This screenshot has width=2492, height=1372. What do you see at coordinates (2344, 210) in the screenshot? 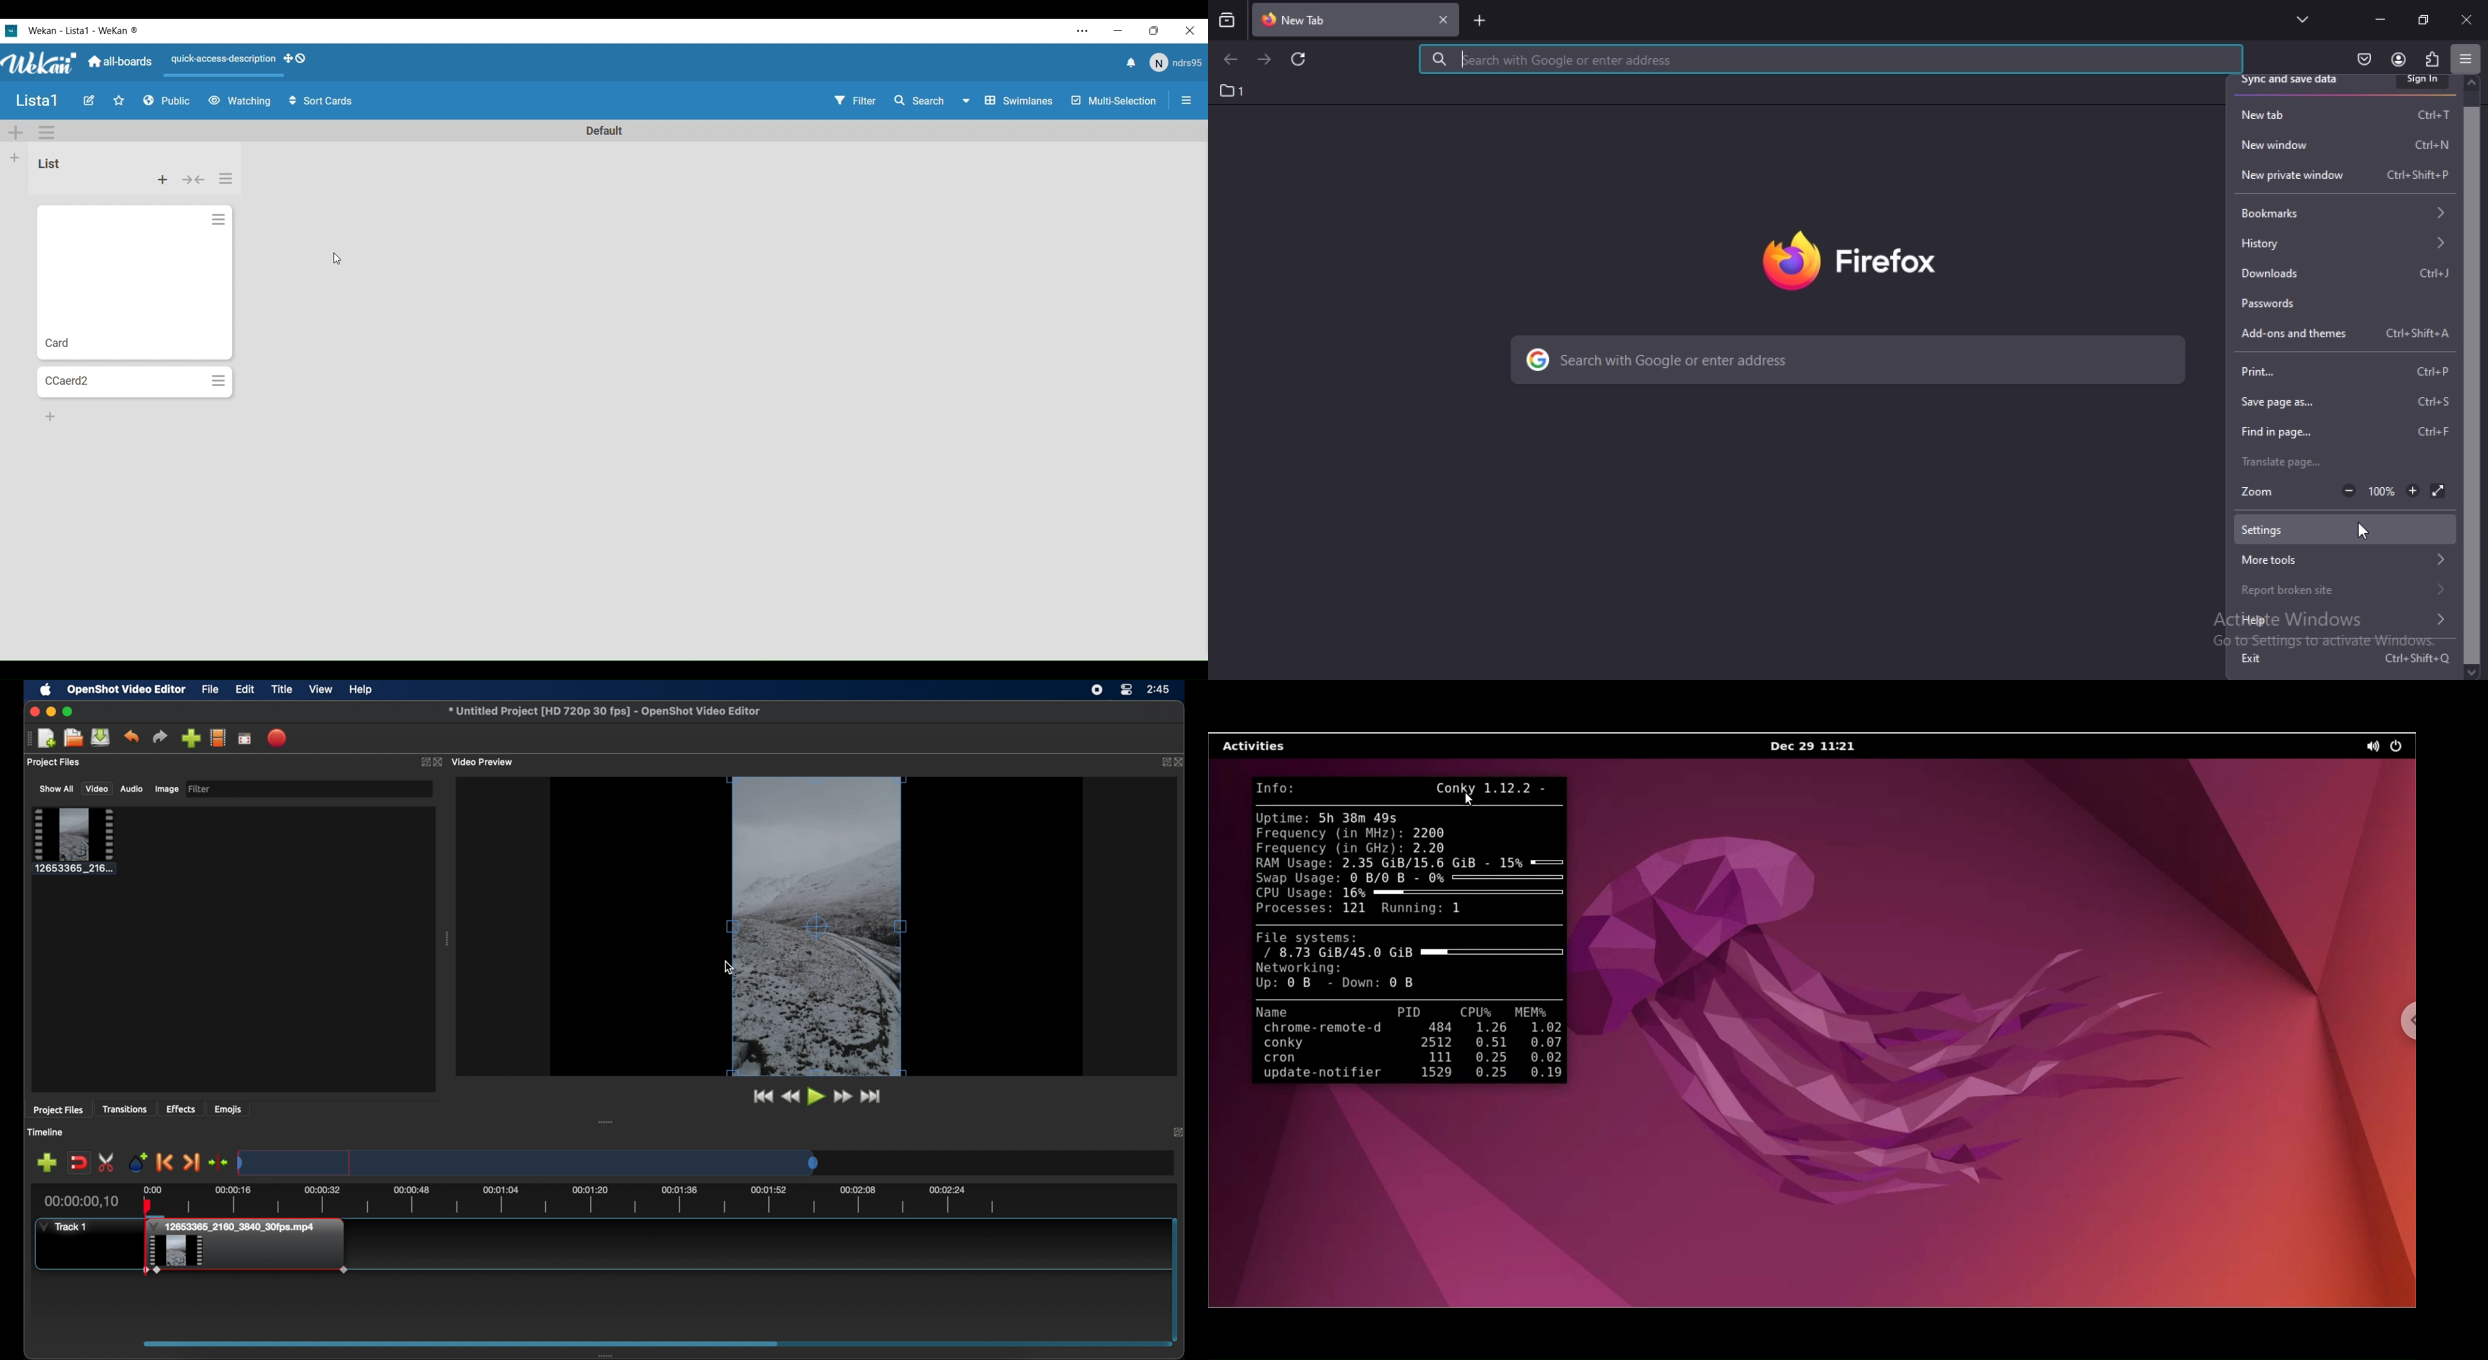
I see `bookmarks` at bounding box center [2344, 210].